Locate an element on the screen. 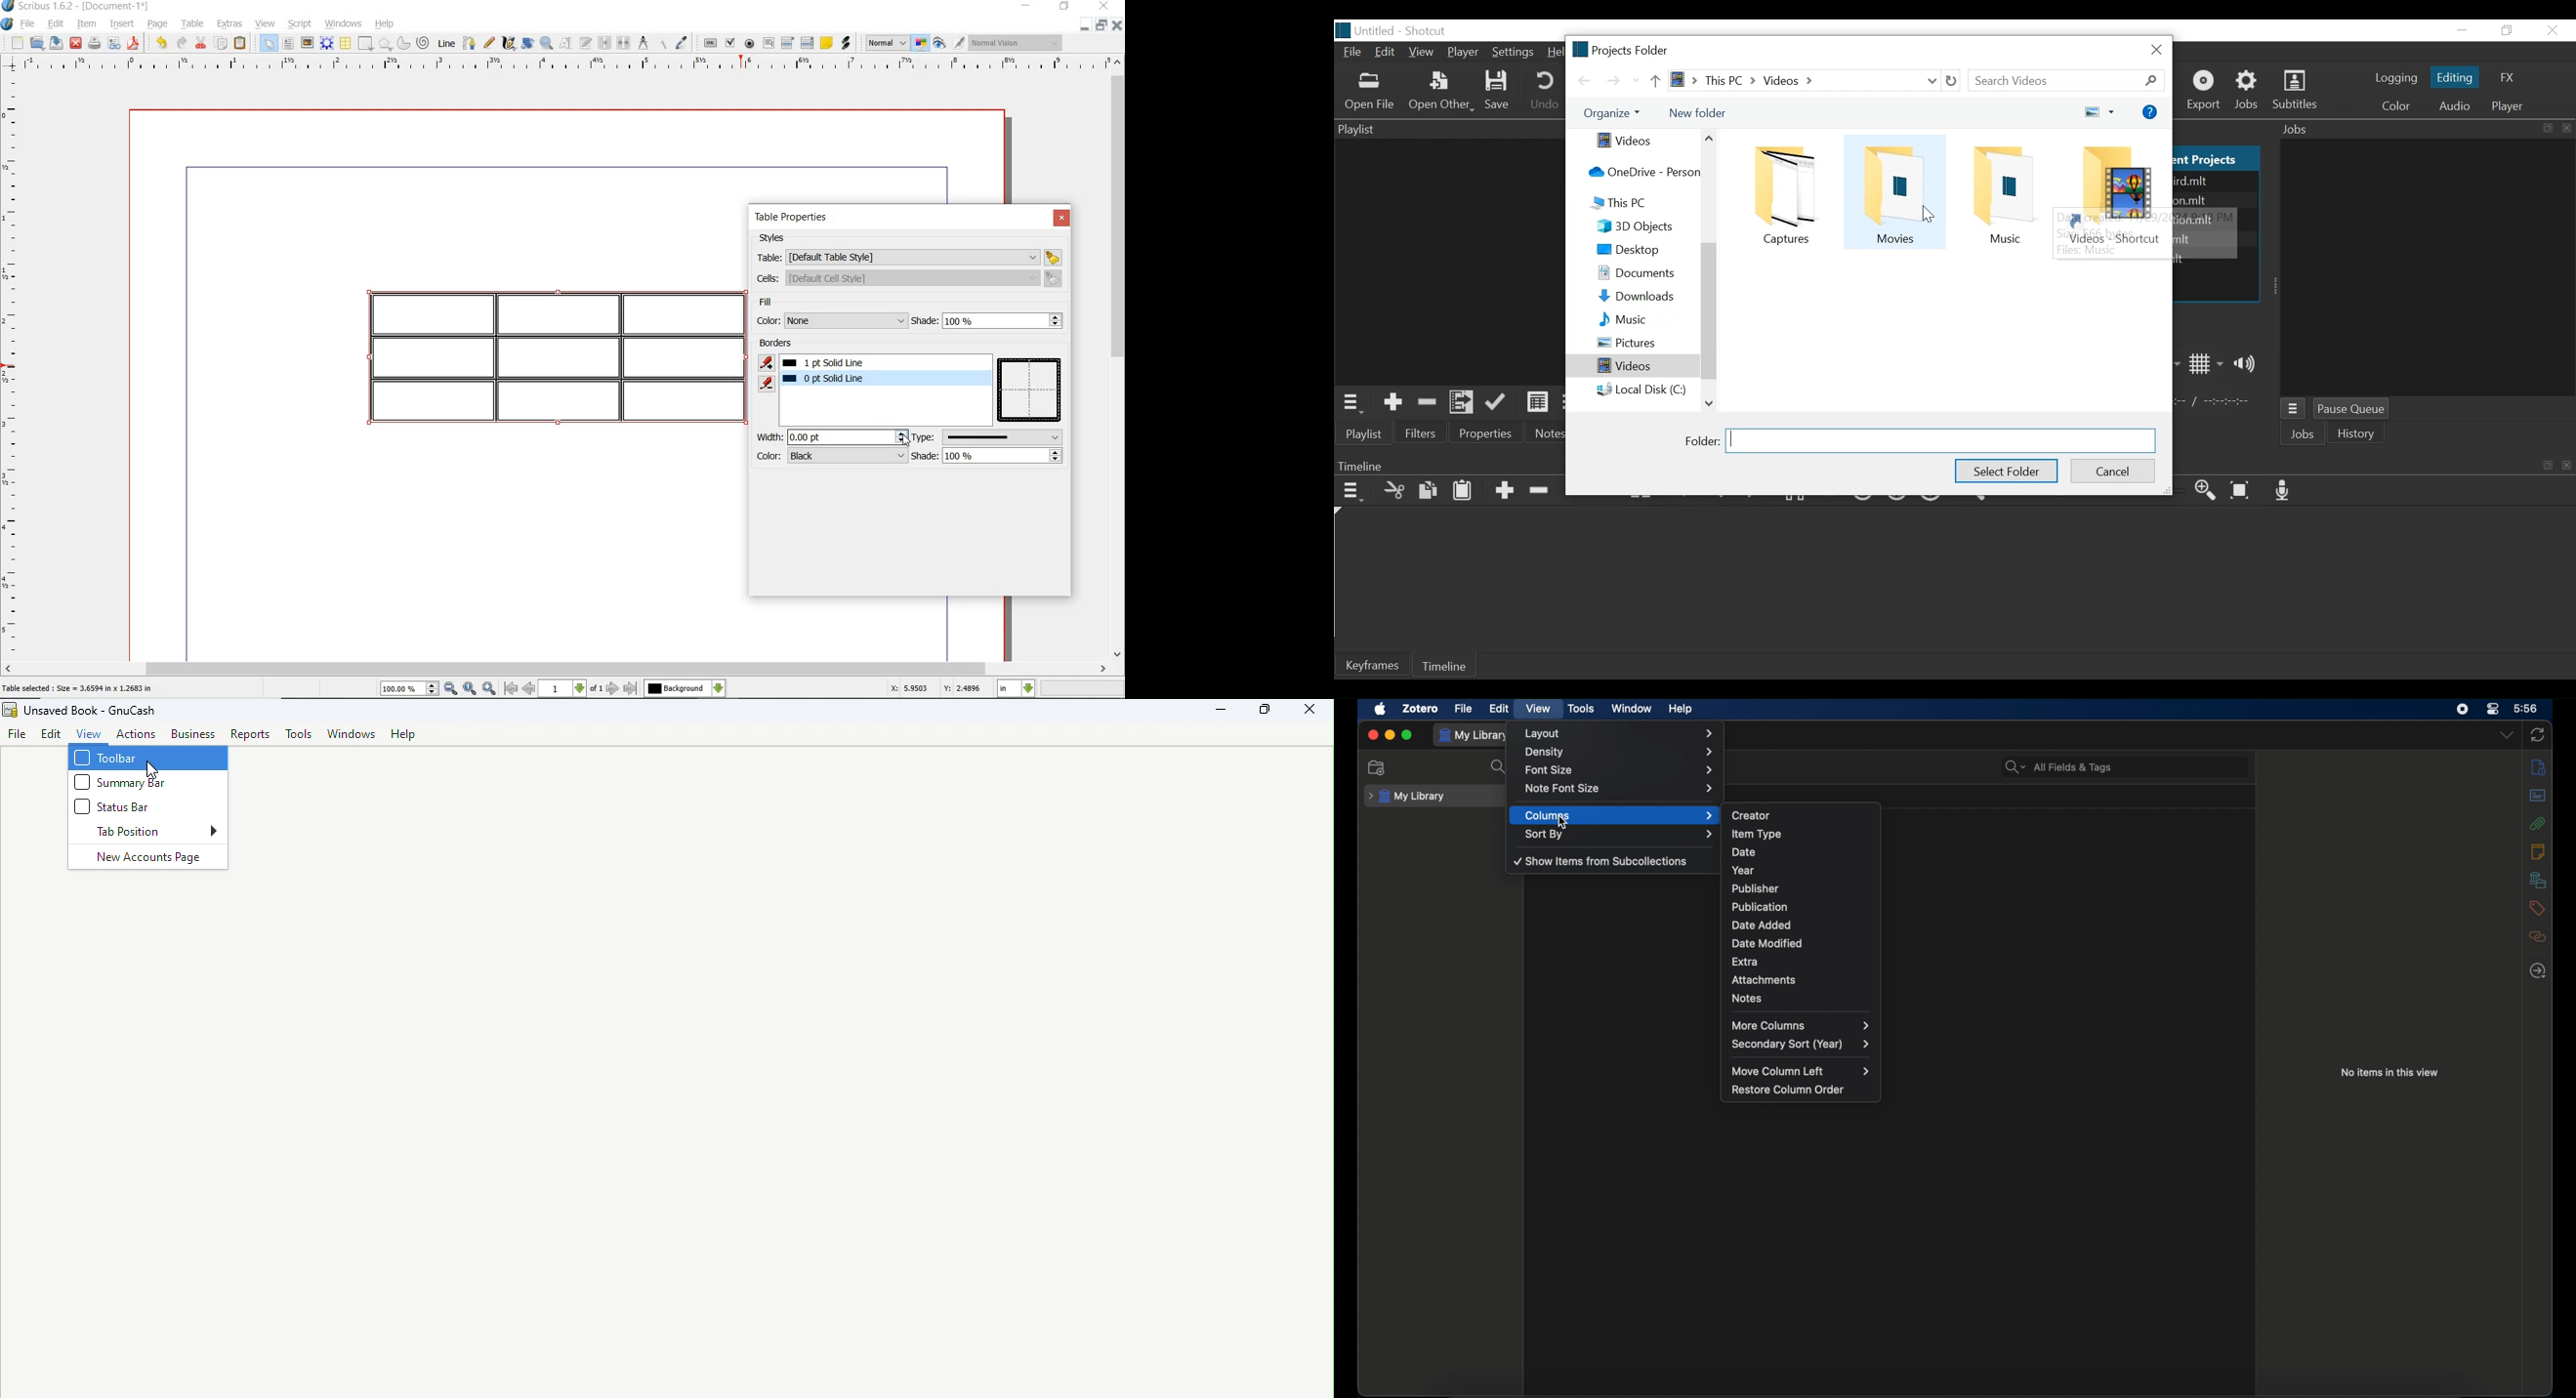 The image size is (2576, 1400). file is located at coordinates (29, 25).